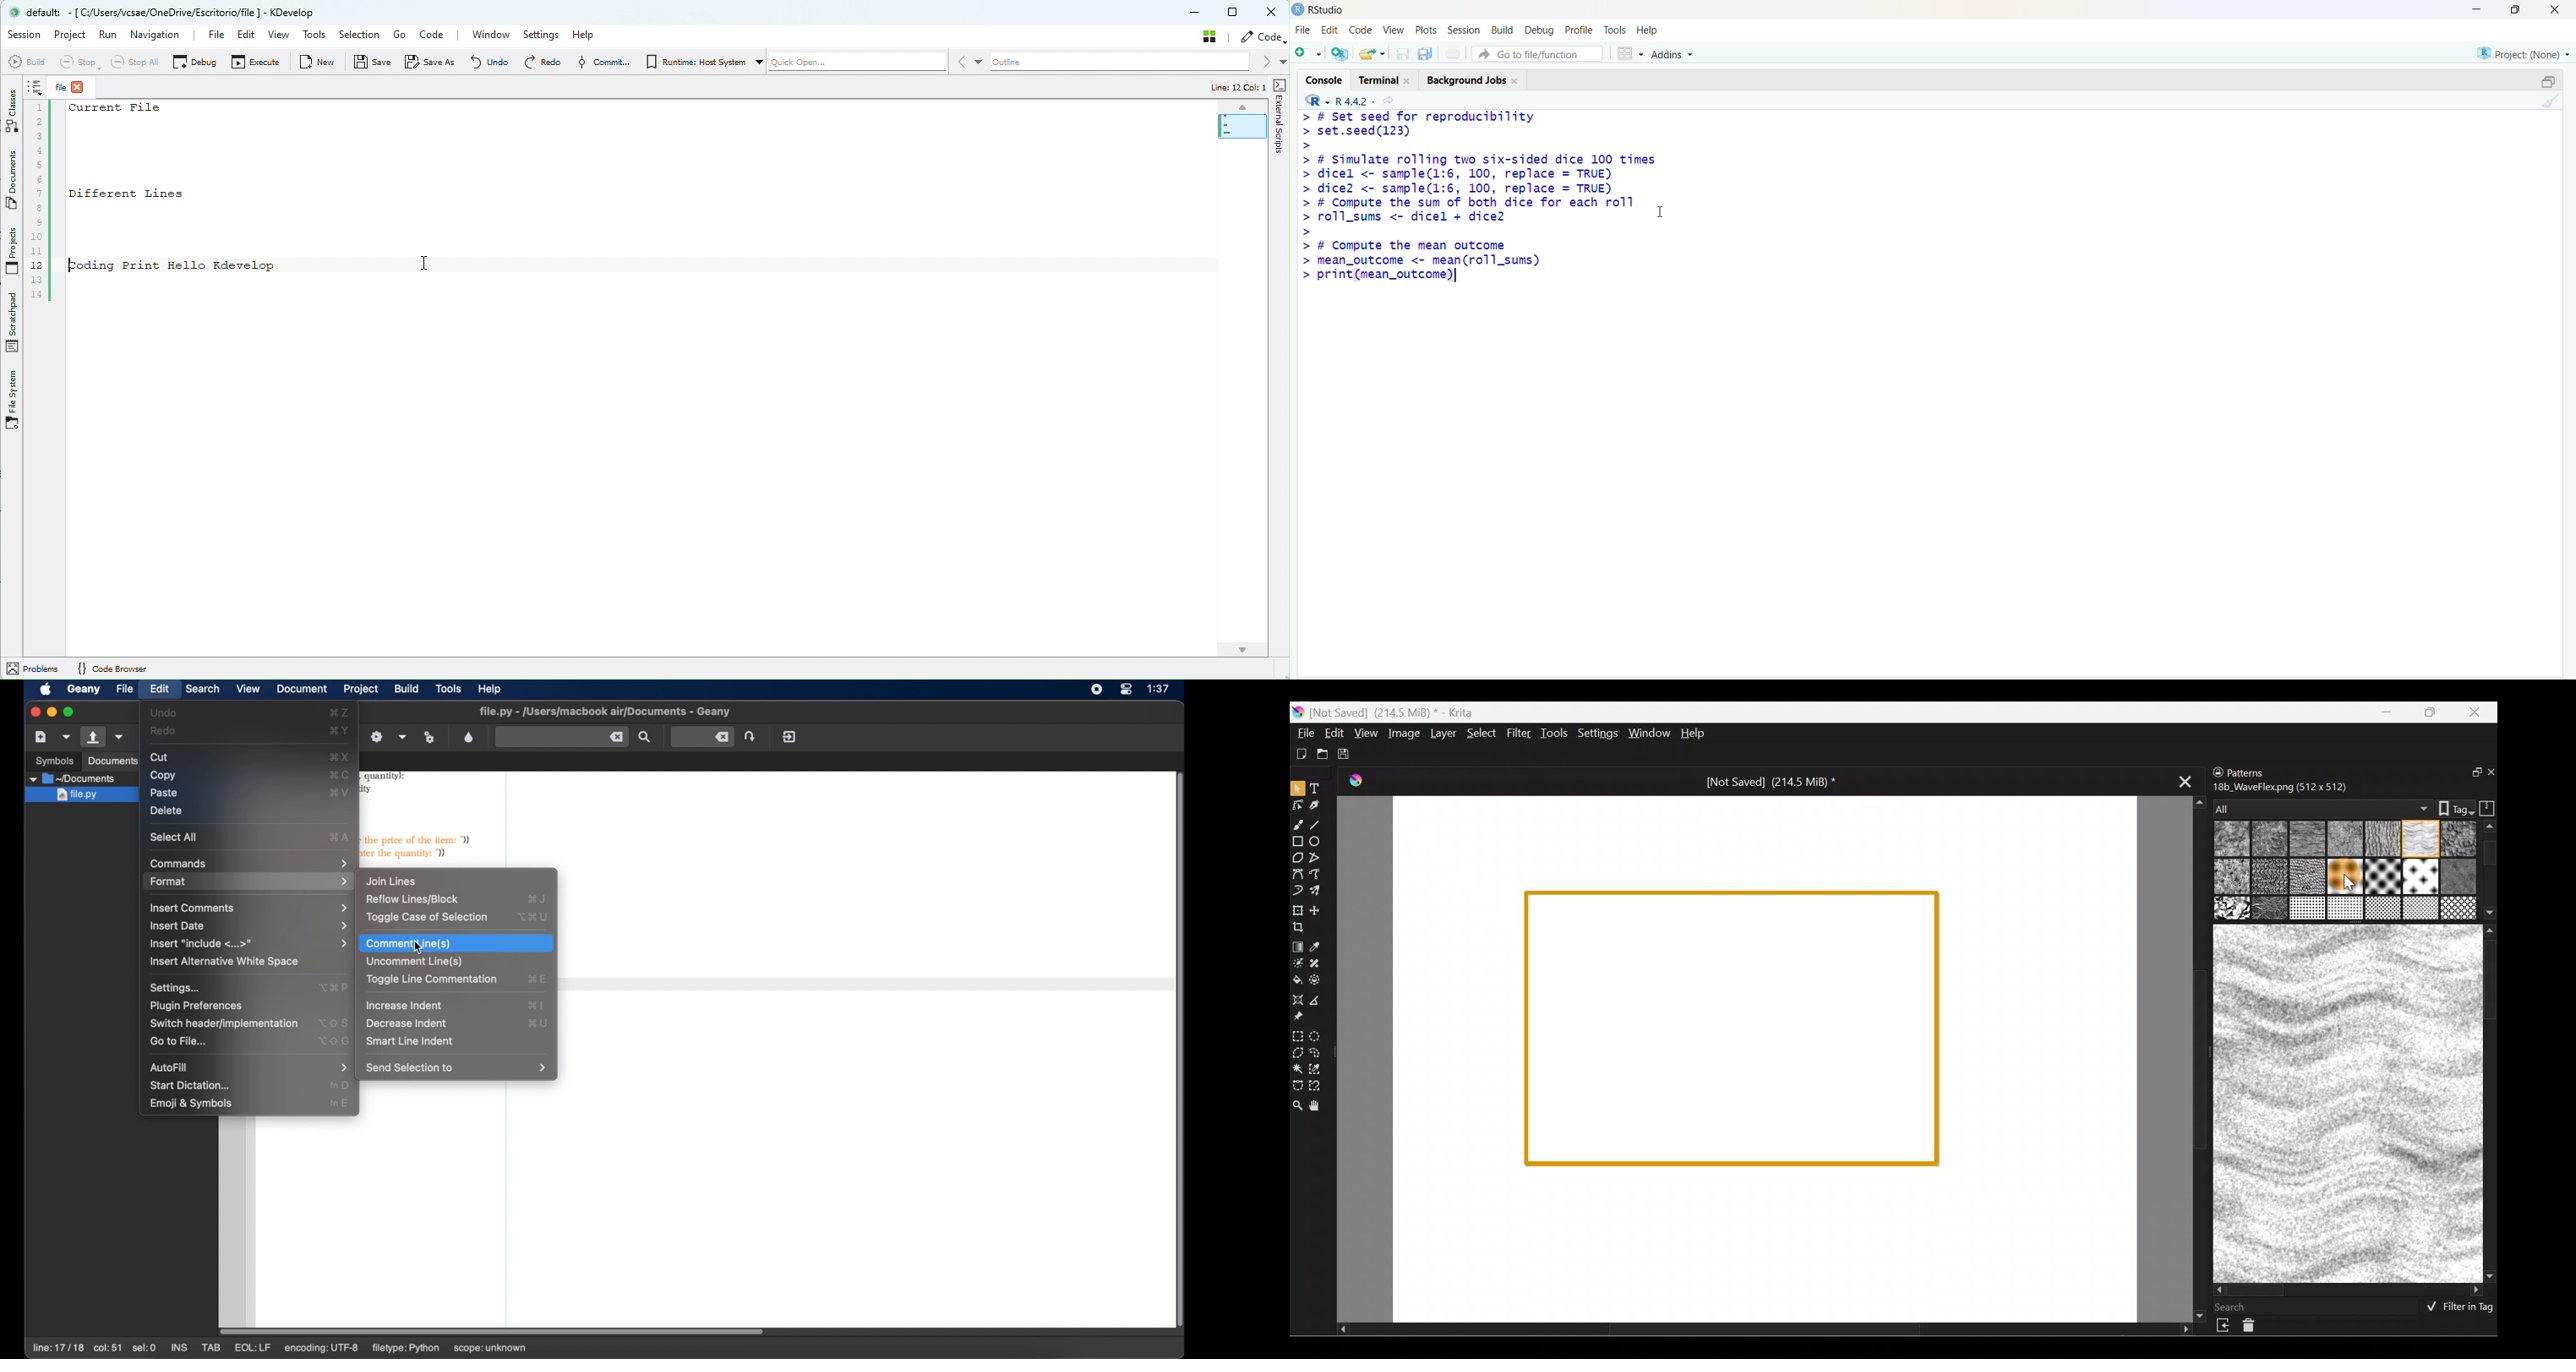 Image resolution: width=2576 pixels, height=1372 pixels. I want to click on Assistant tool, so click(1298, 998).